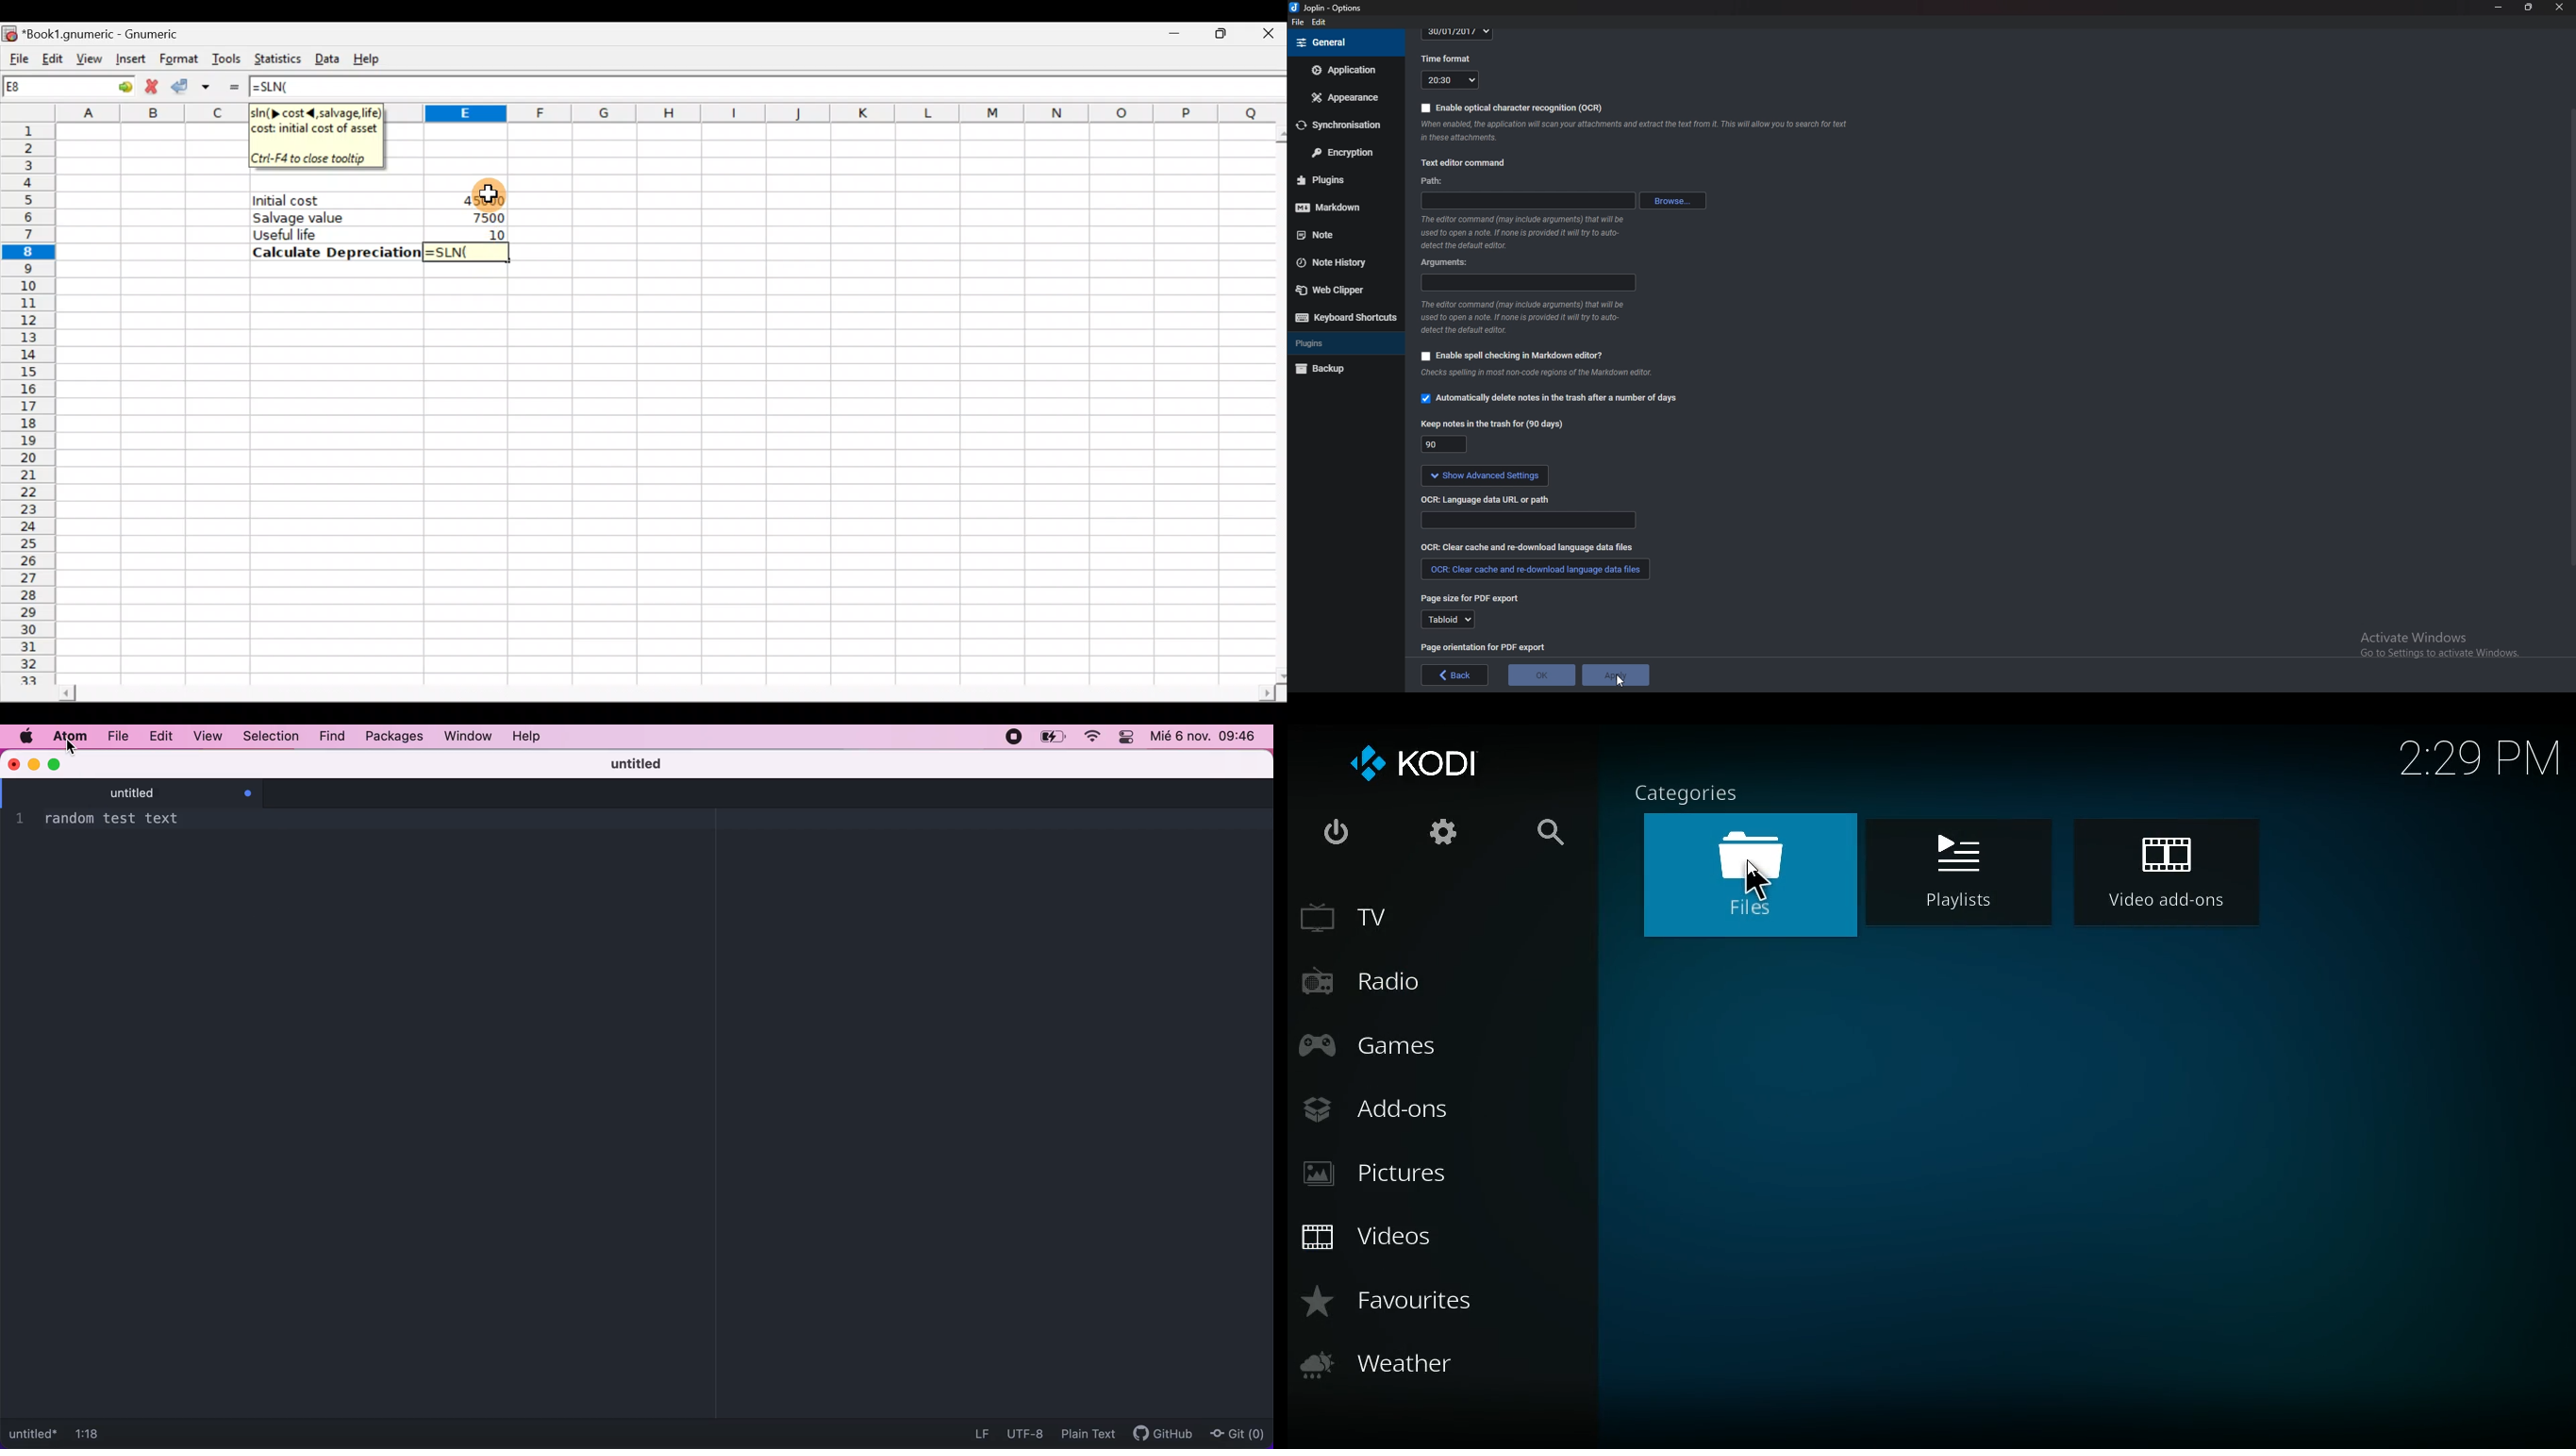 The height and width of the screenshot is (1456, 2576). What do you see at coordinates (1528, 201) in the screenshot?
I see `path` at bounding box center [1528, 201].